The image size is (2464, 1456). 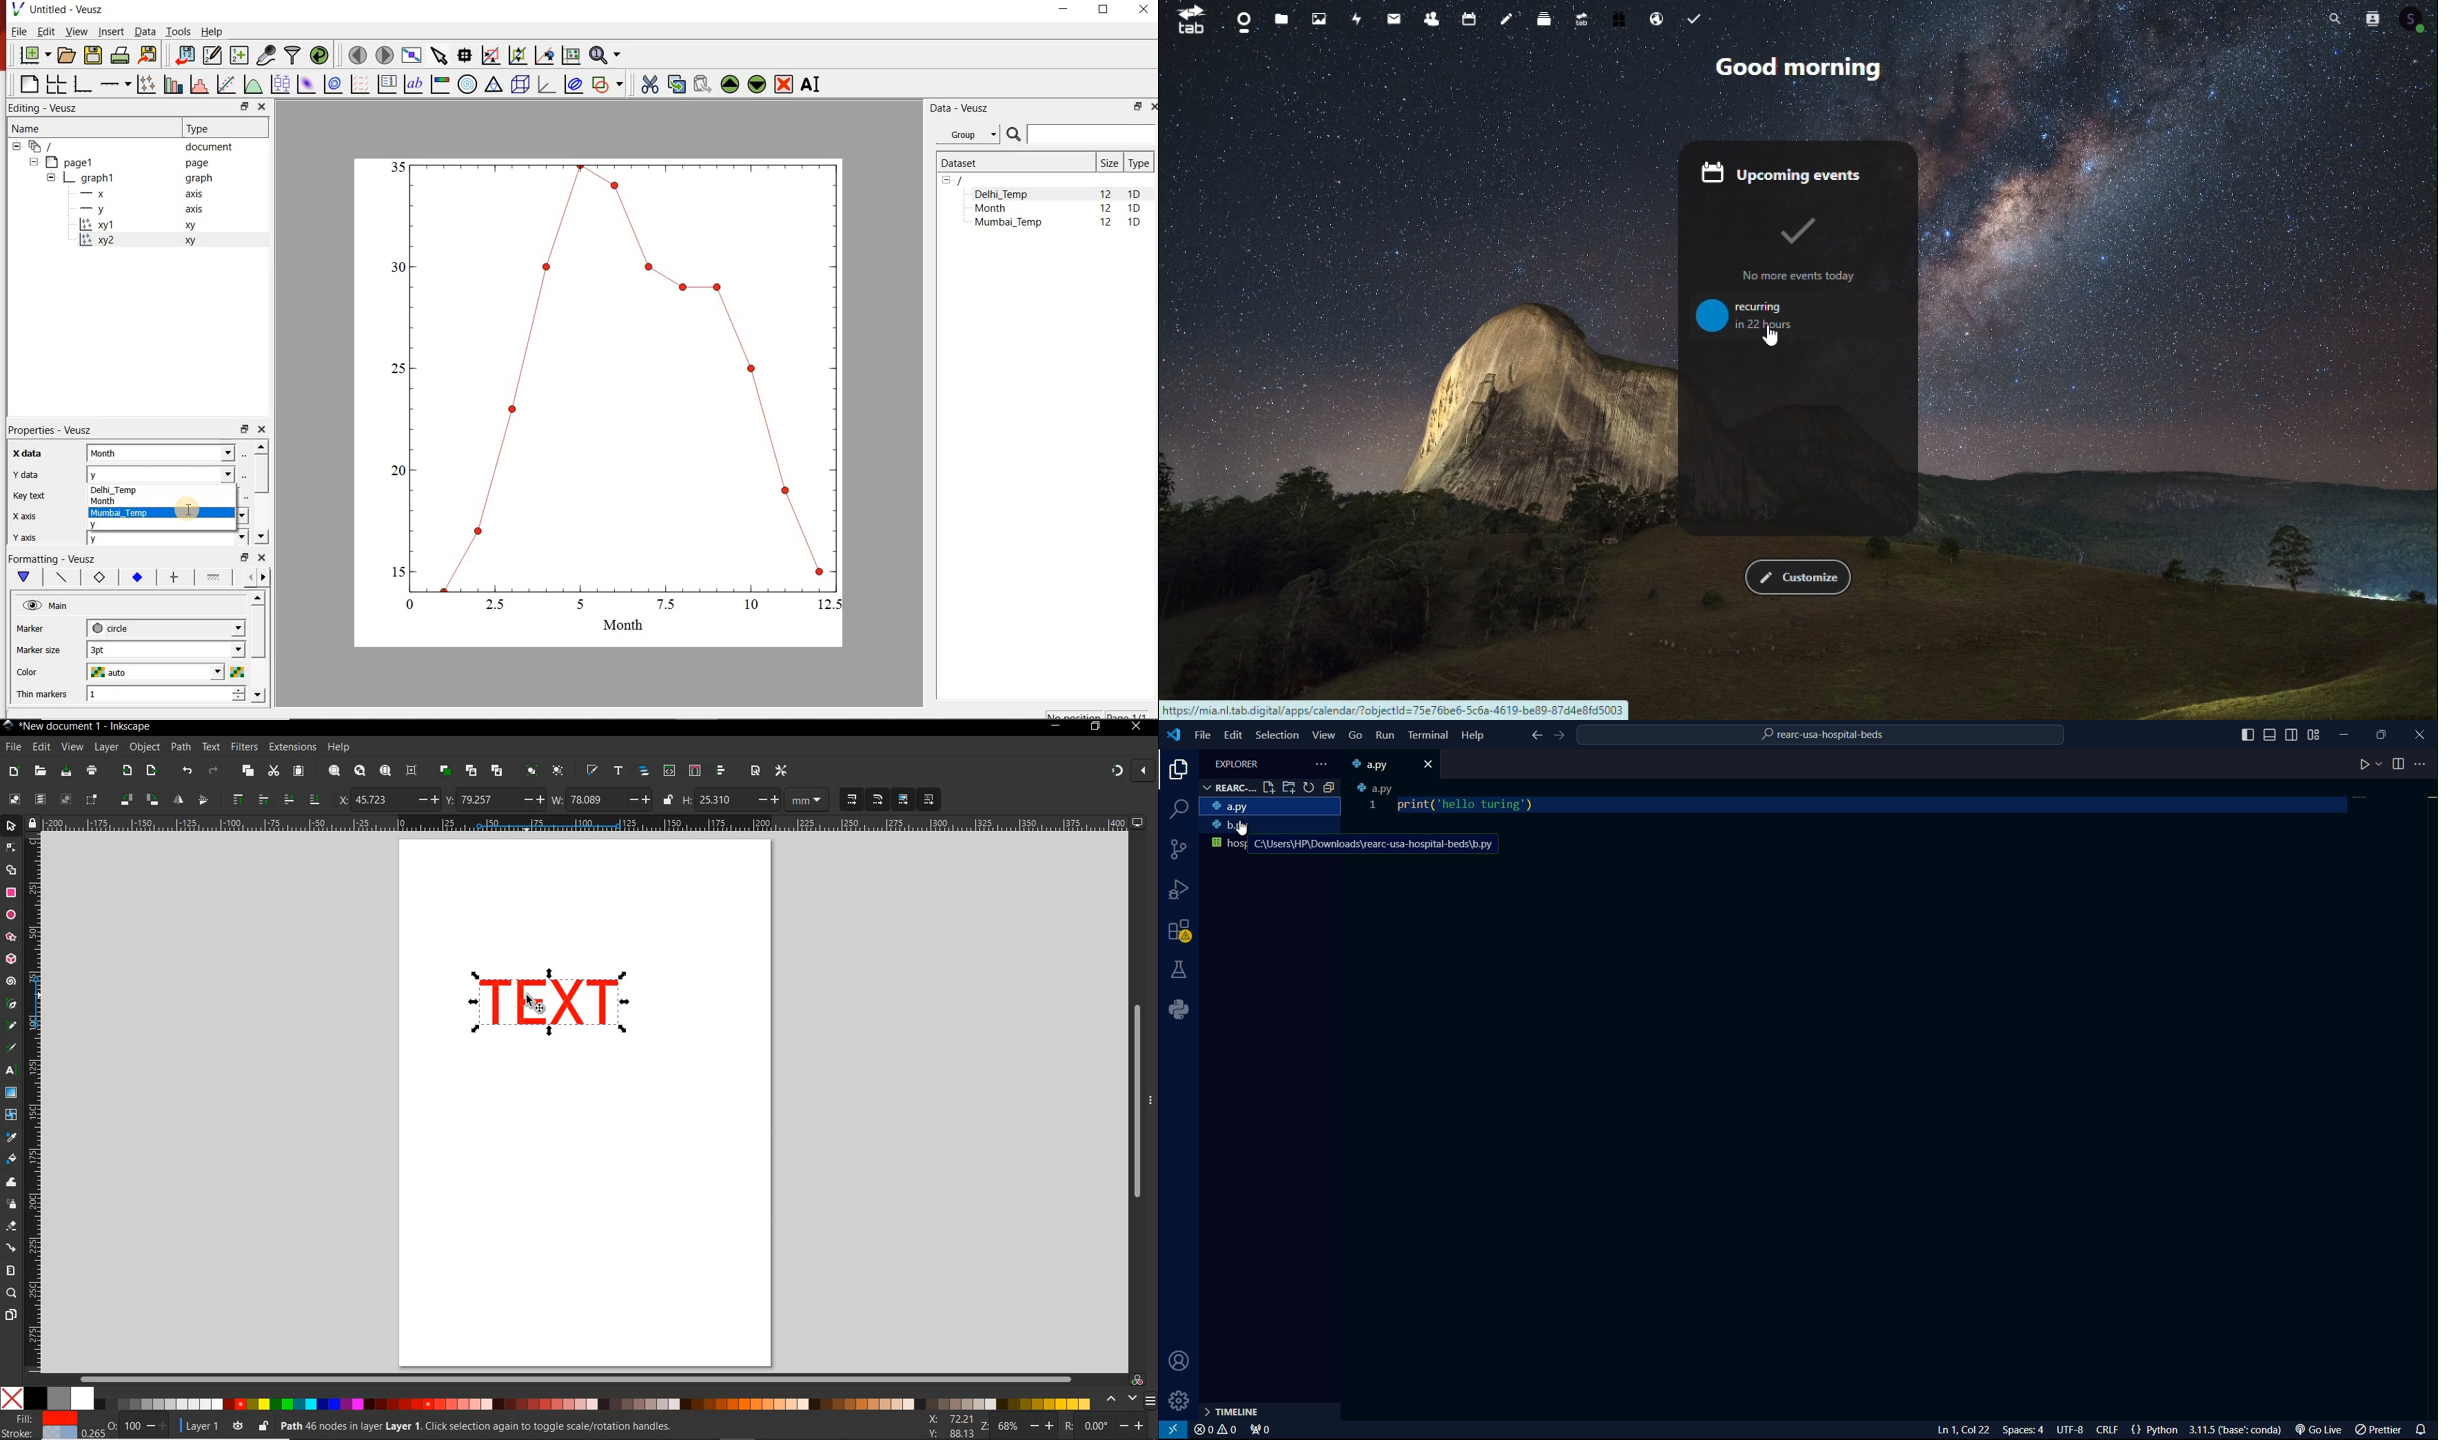 I want to click on selection menu, so click(x=1276, y=733).